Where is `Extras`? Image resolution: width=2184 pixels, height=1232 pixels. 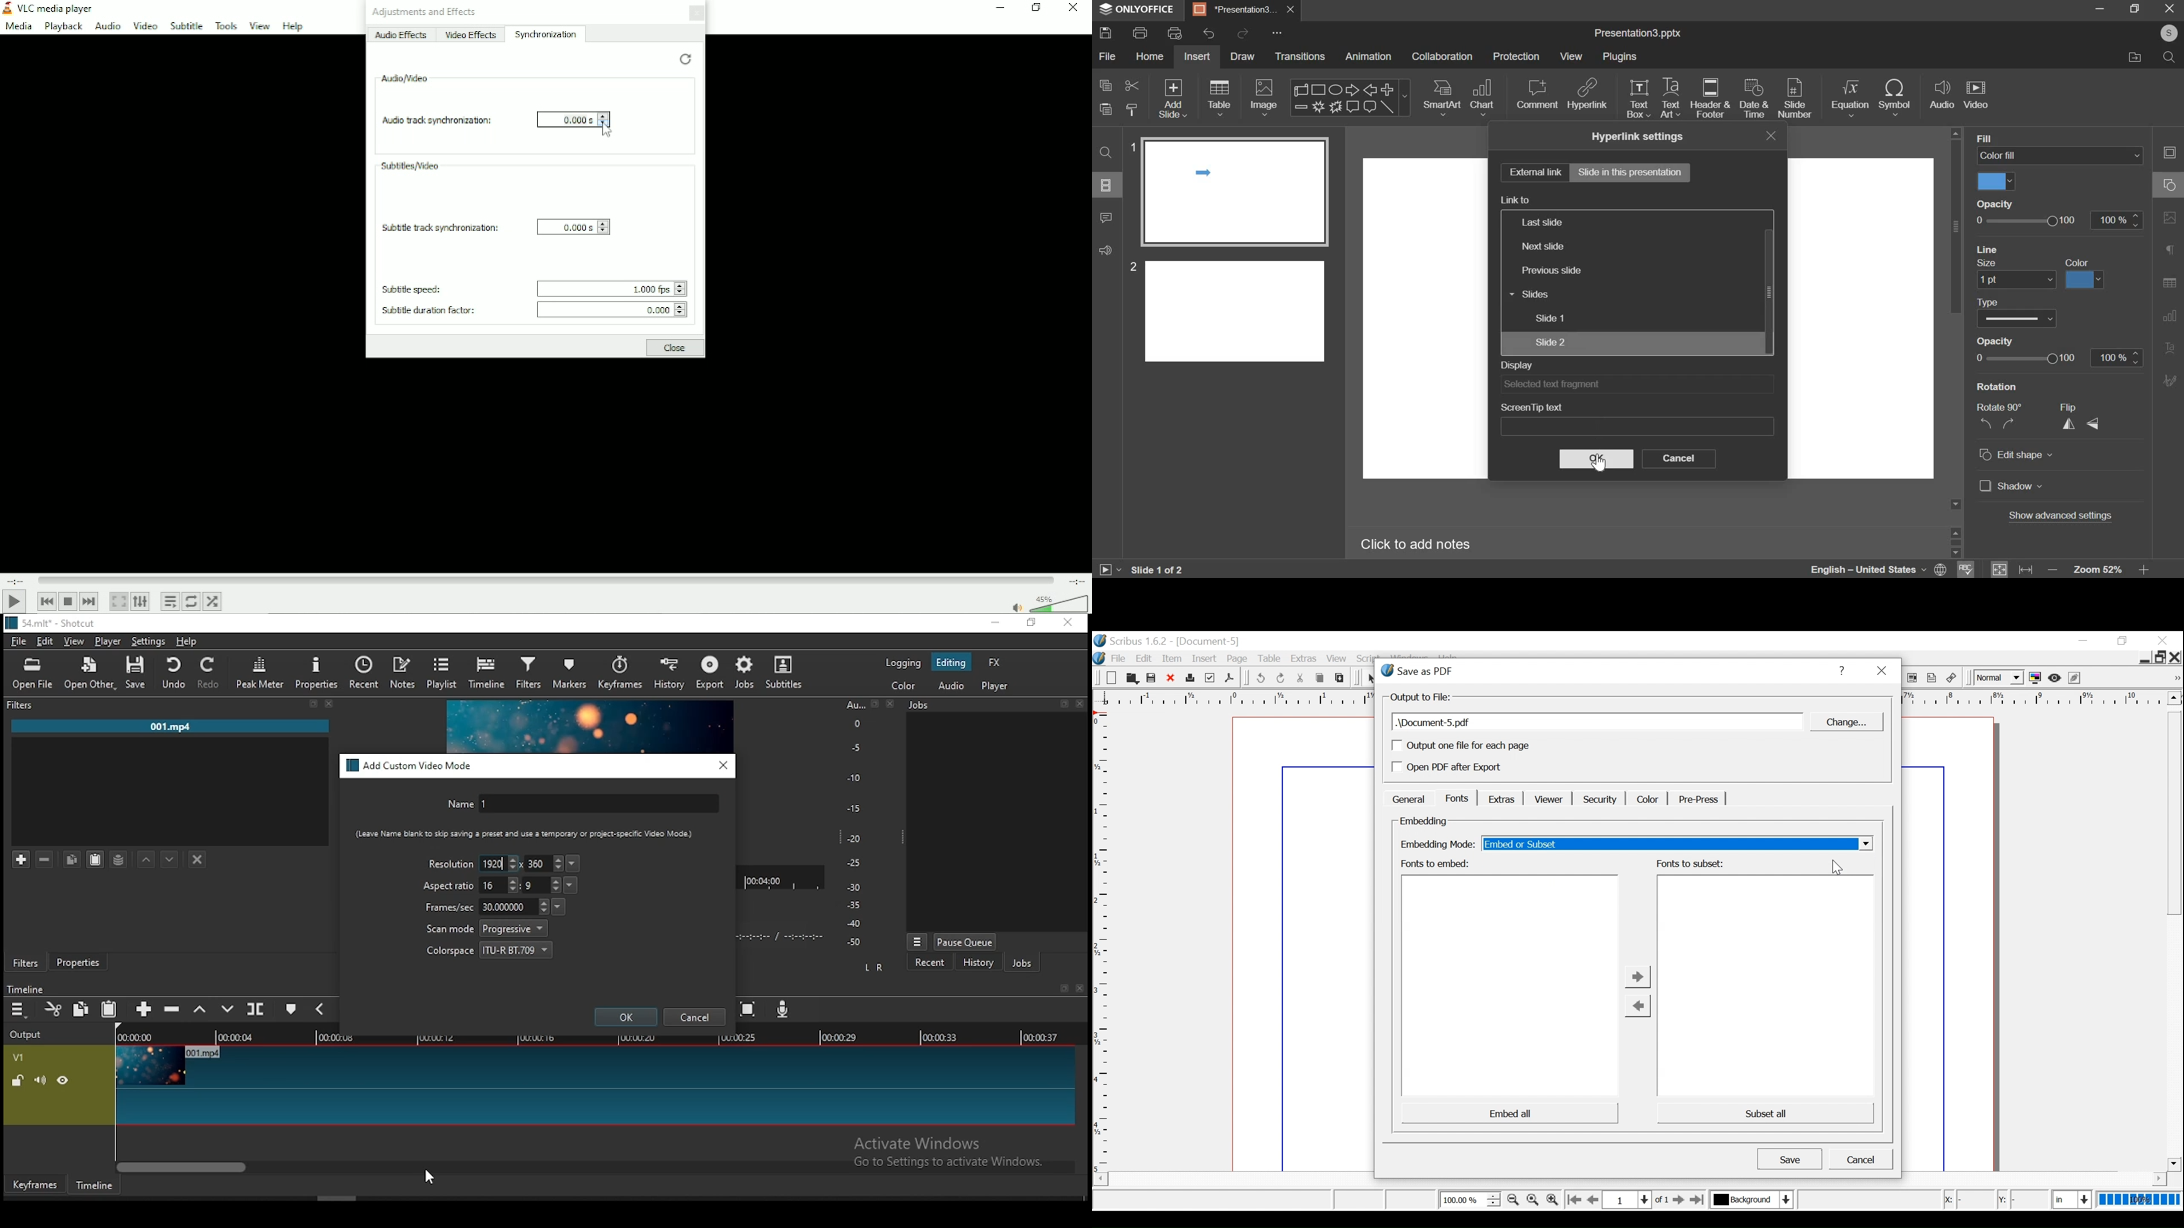
Extras is located at coordinates (1500, 798).